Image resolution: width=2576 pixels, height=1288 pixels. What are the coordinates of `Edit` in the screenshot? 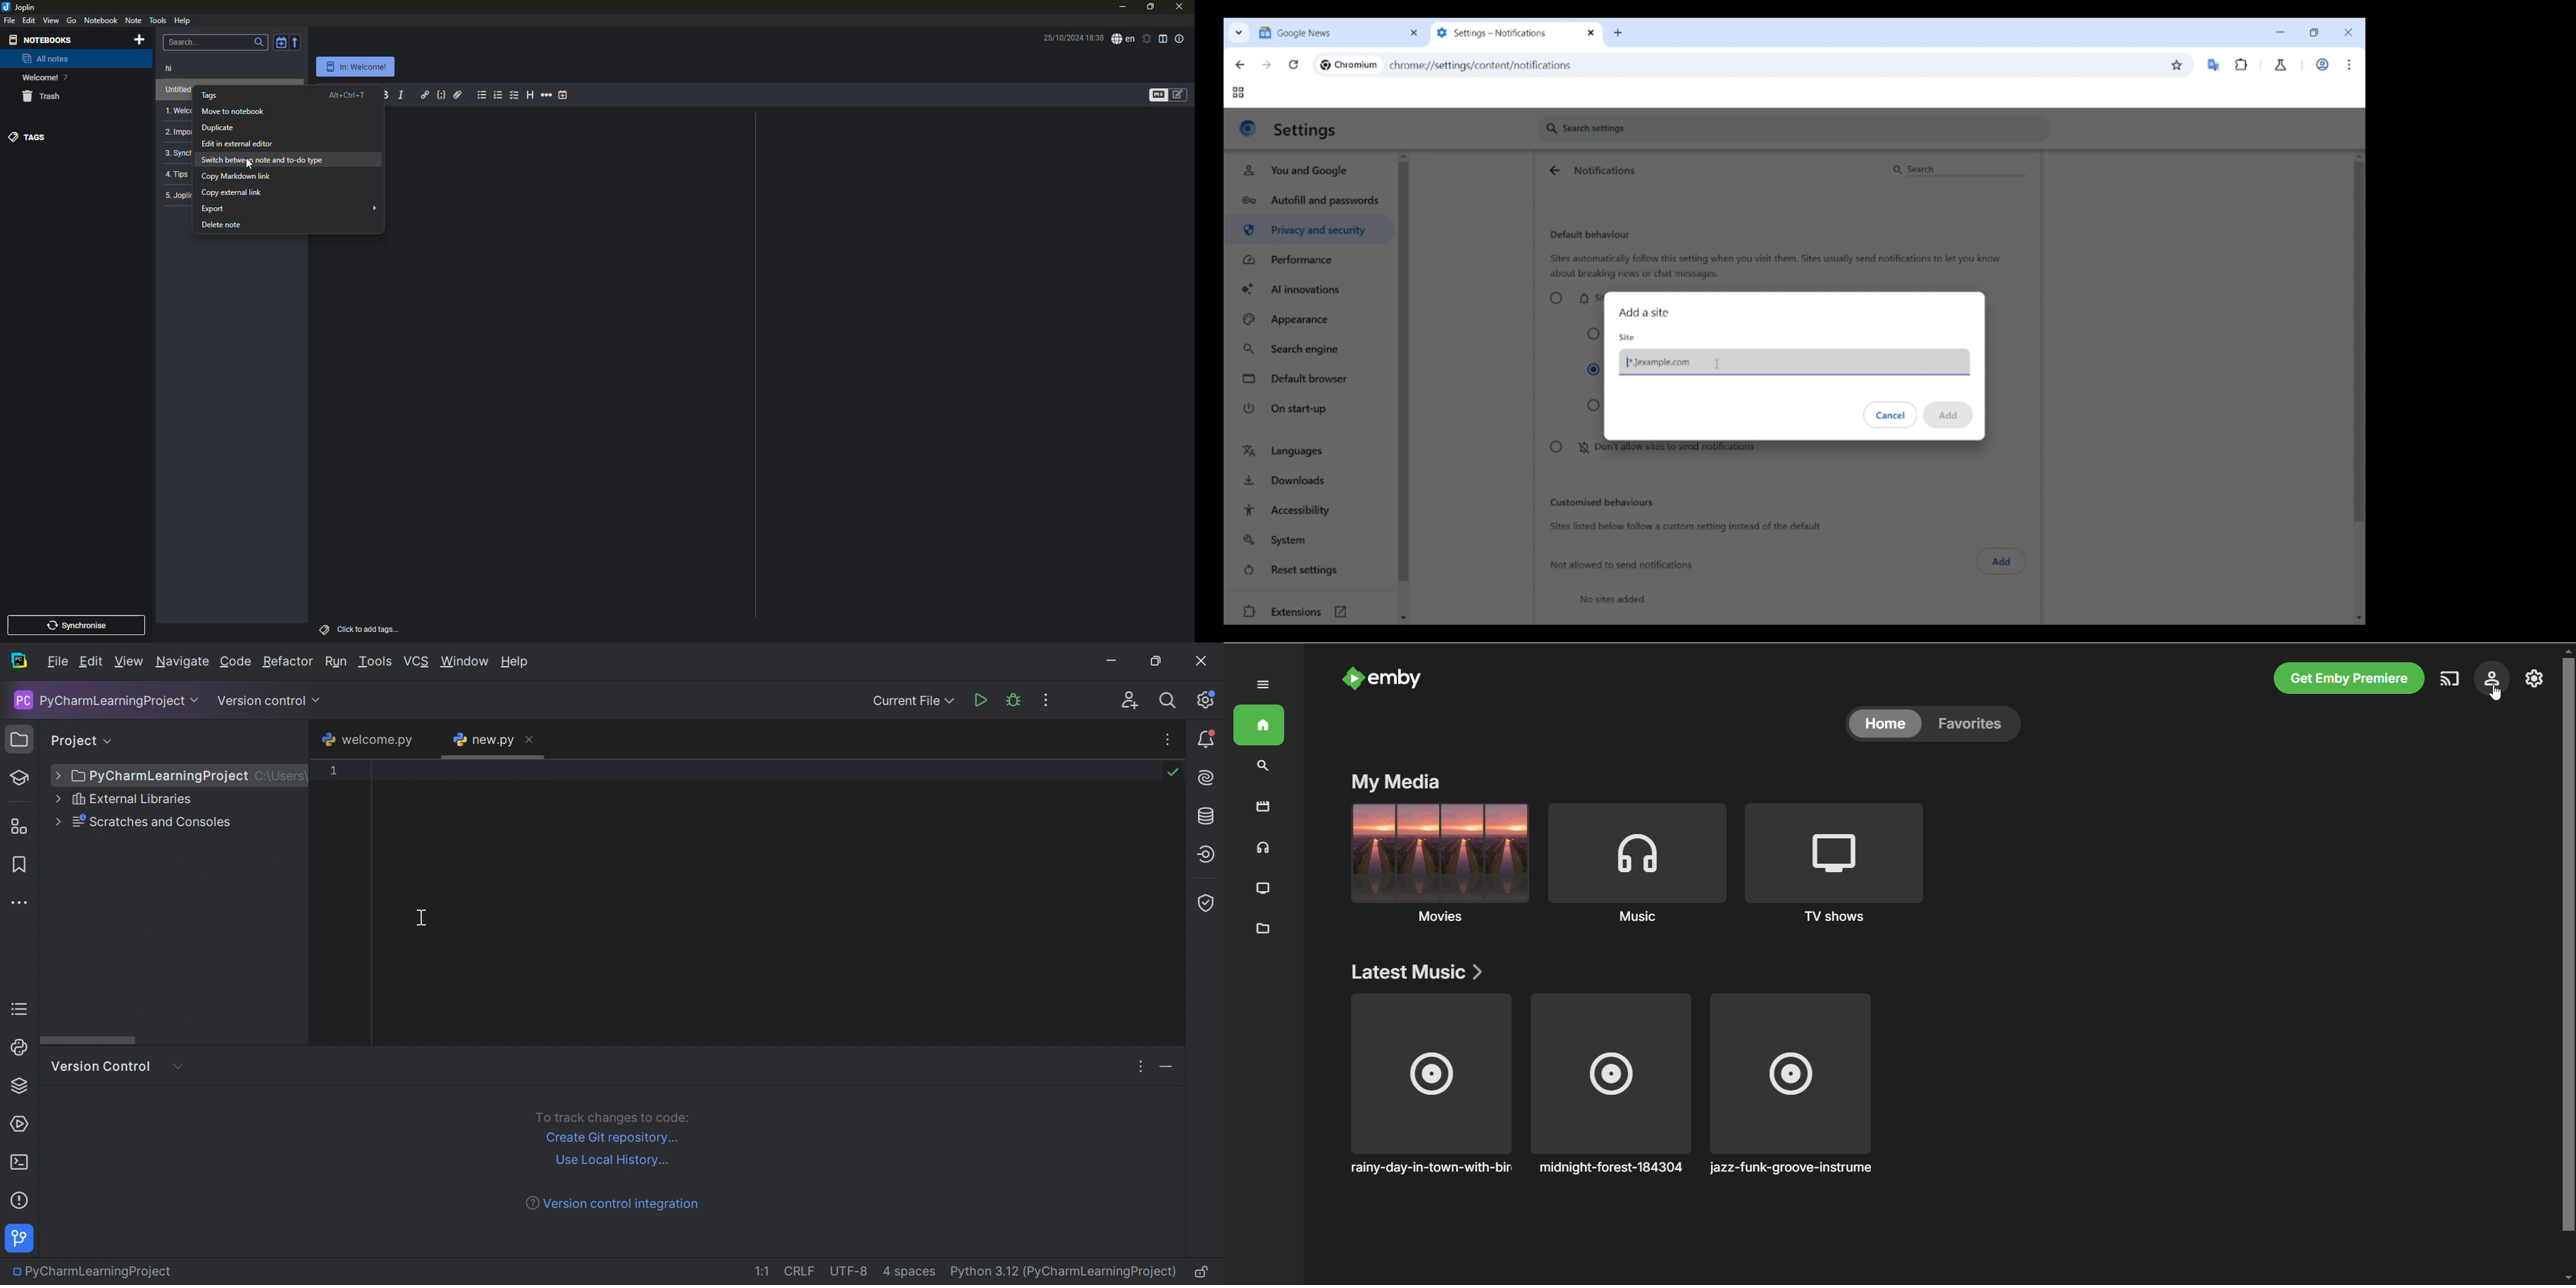 It's located at (92, 662).